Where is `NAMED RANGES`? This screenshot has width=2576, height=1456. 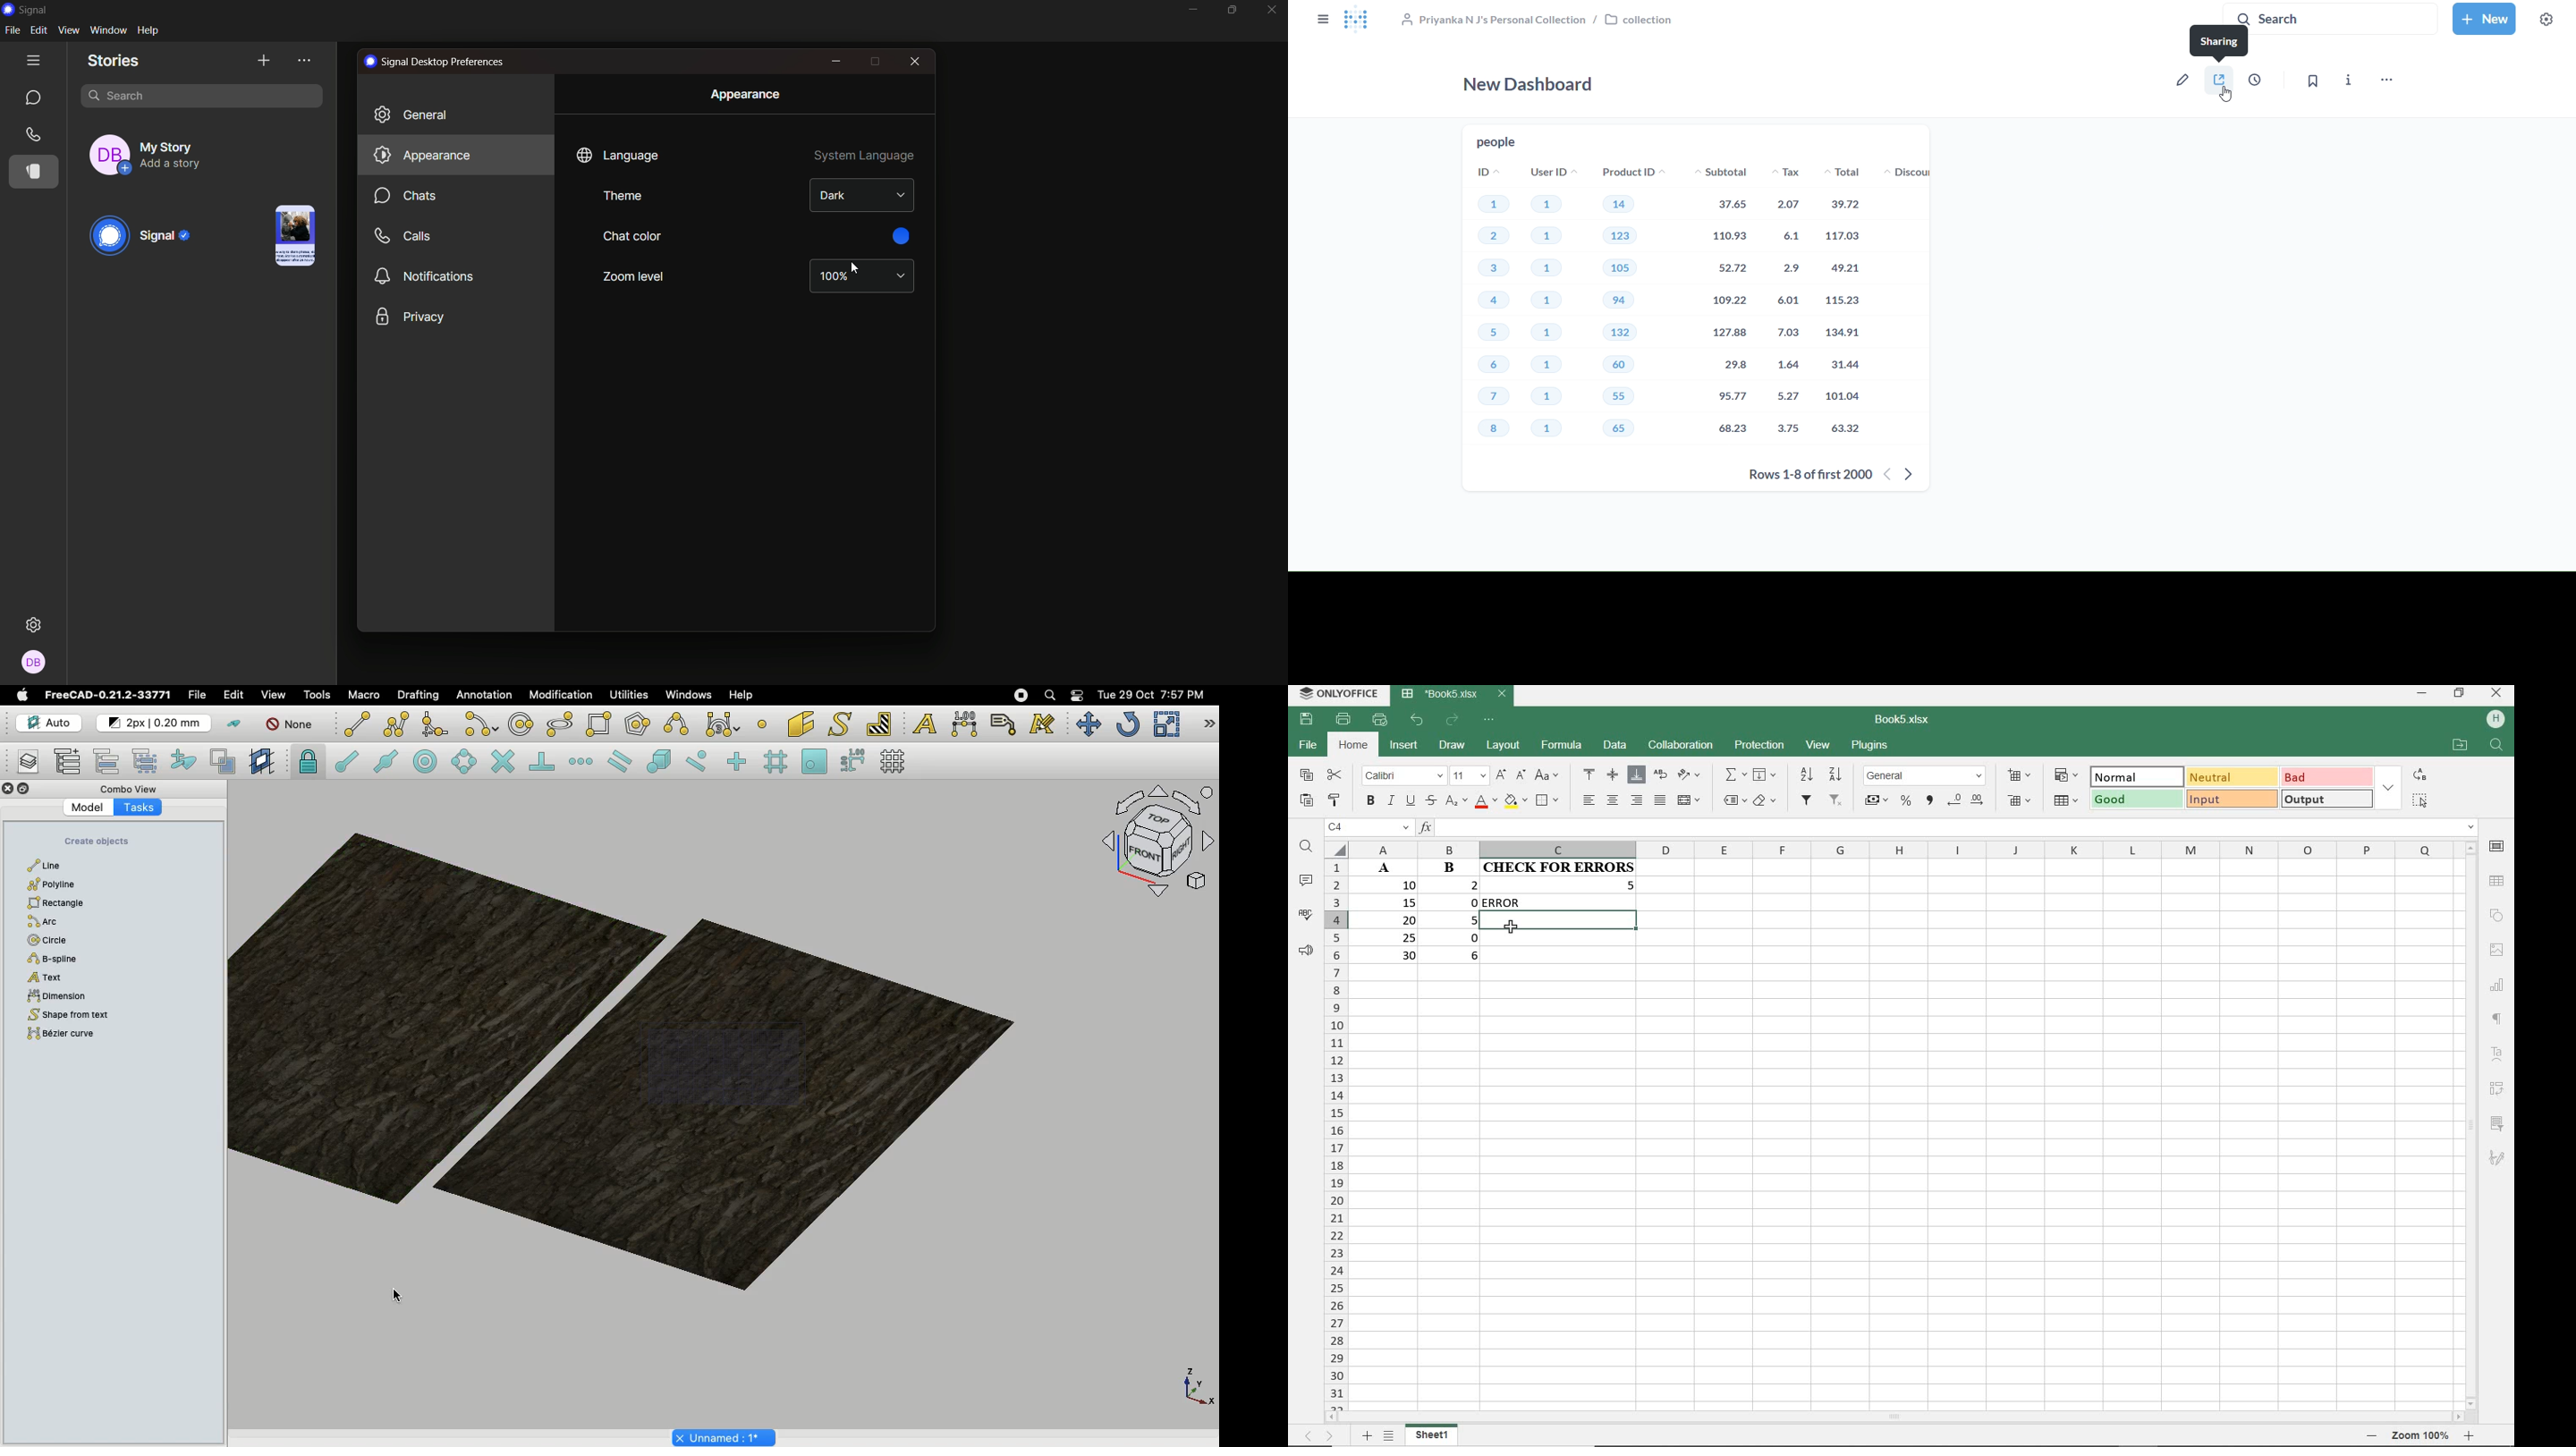 NAMED RANGES is located at coordinates (1732, 800).